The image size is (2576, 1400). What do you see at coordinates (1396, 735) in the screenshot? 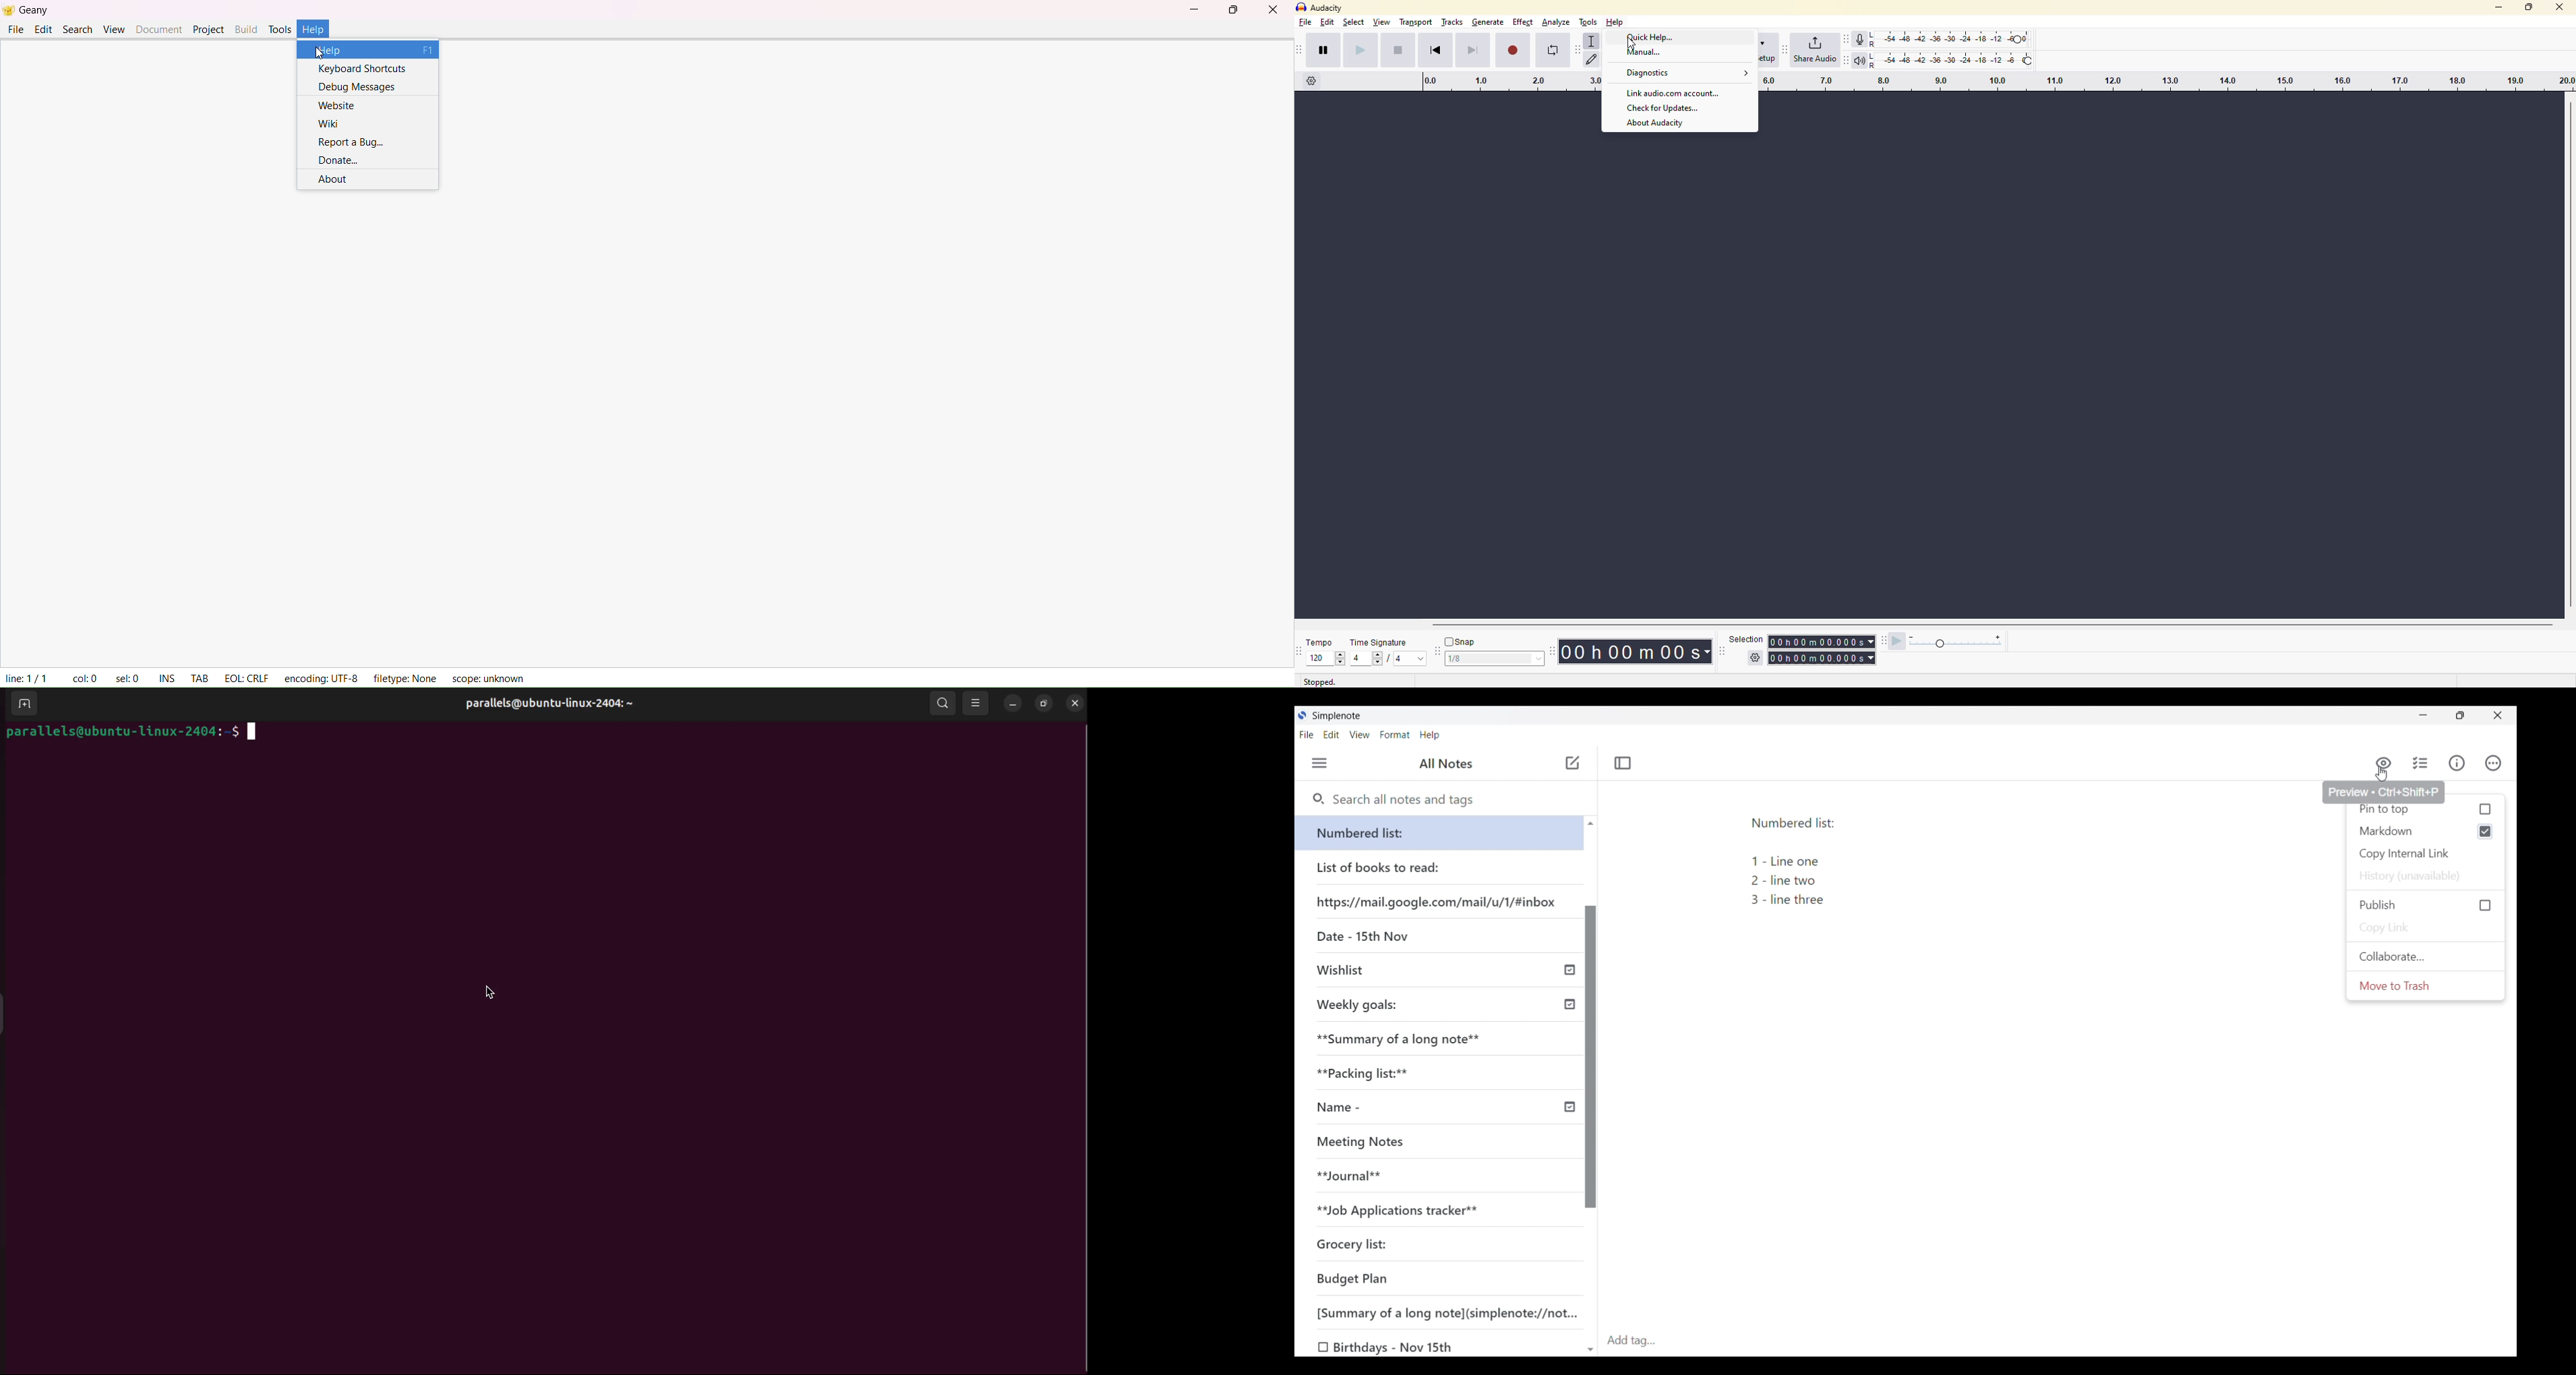
I see `Format menu ` at bounding box center [1396, 735].